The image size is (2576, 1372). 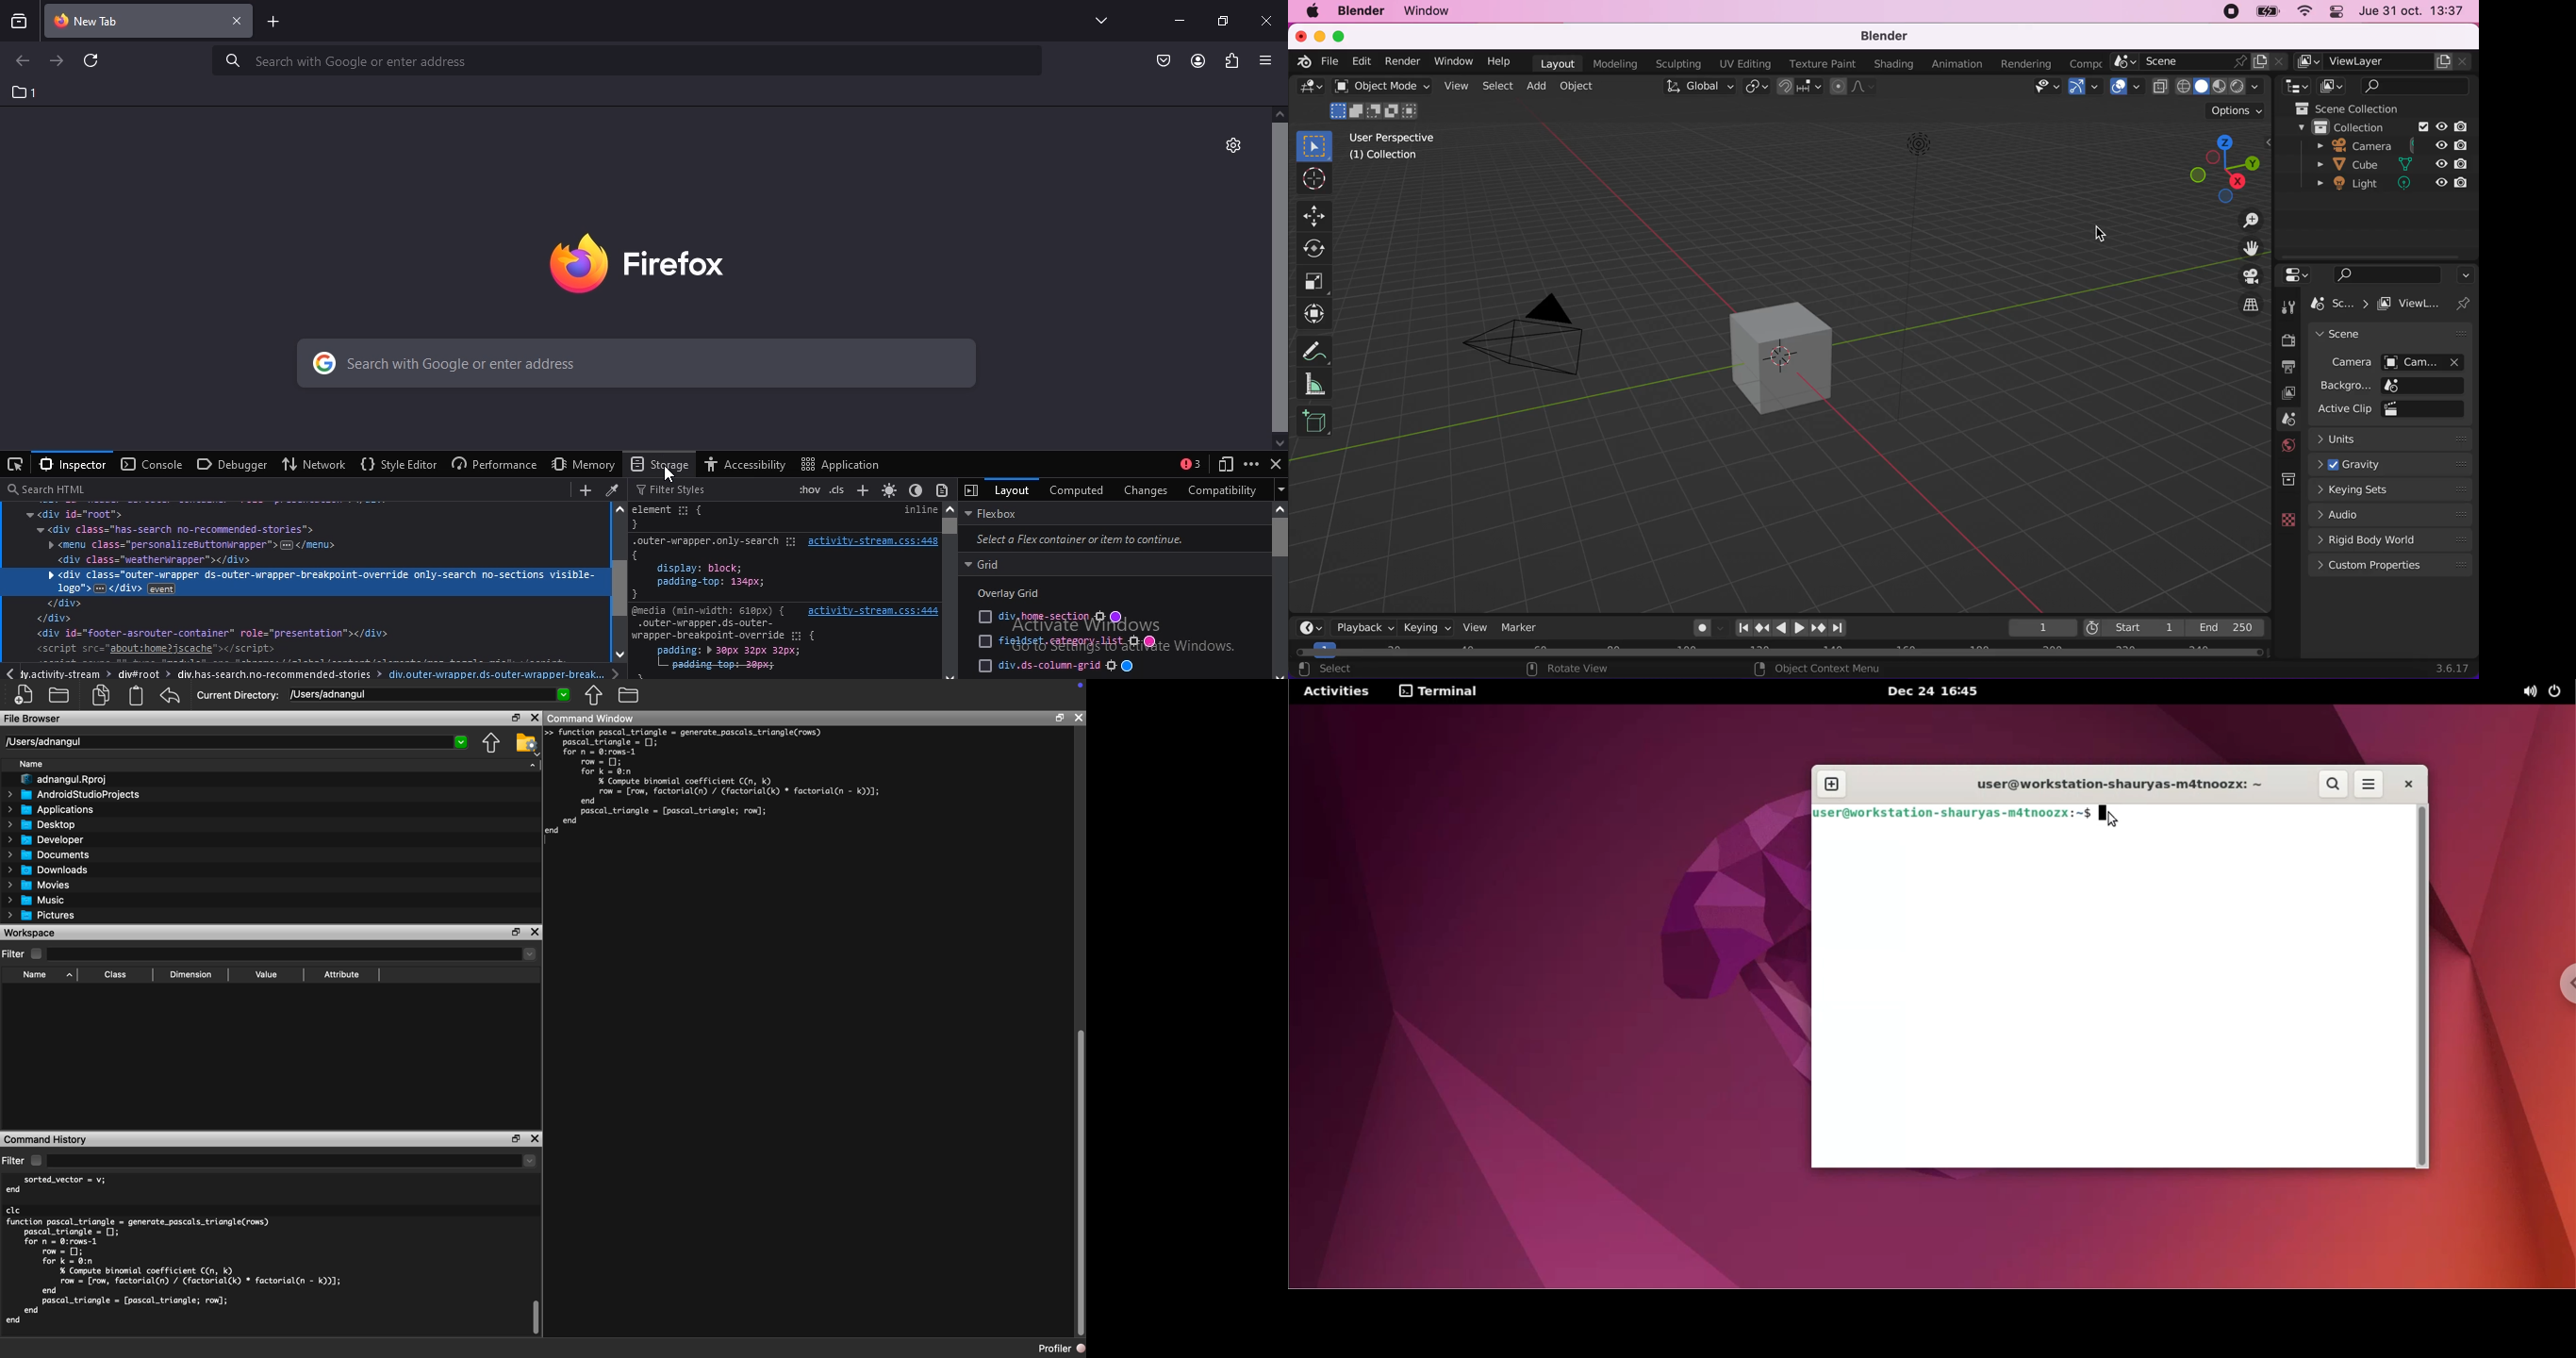 I want to click on view, so click(x=1455, y=85).